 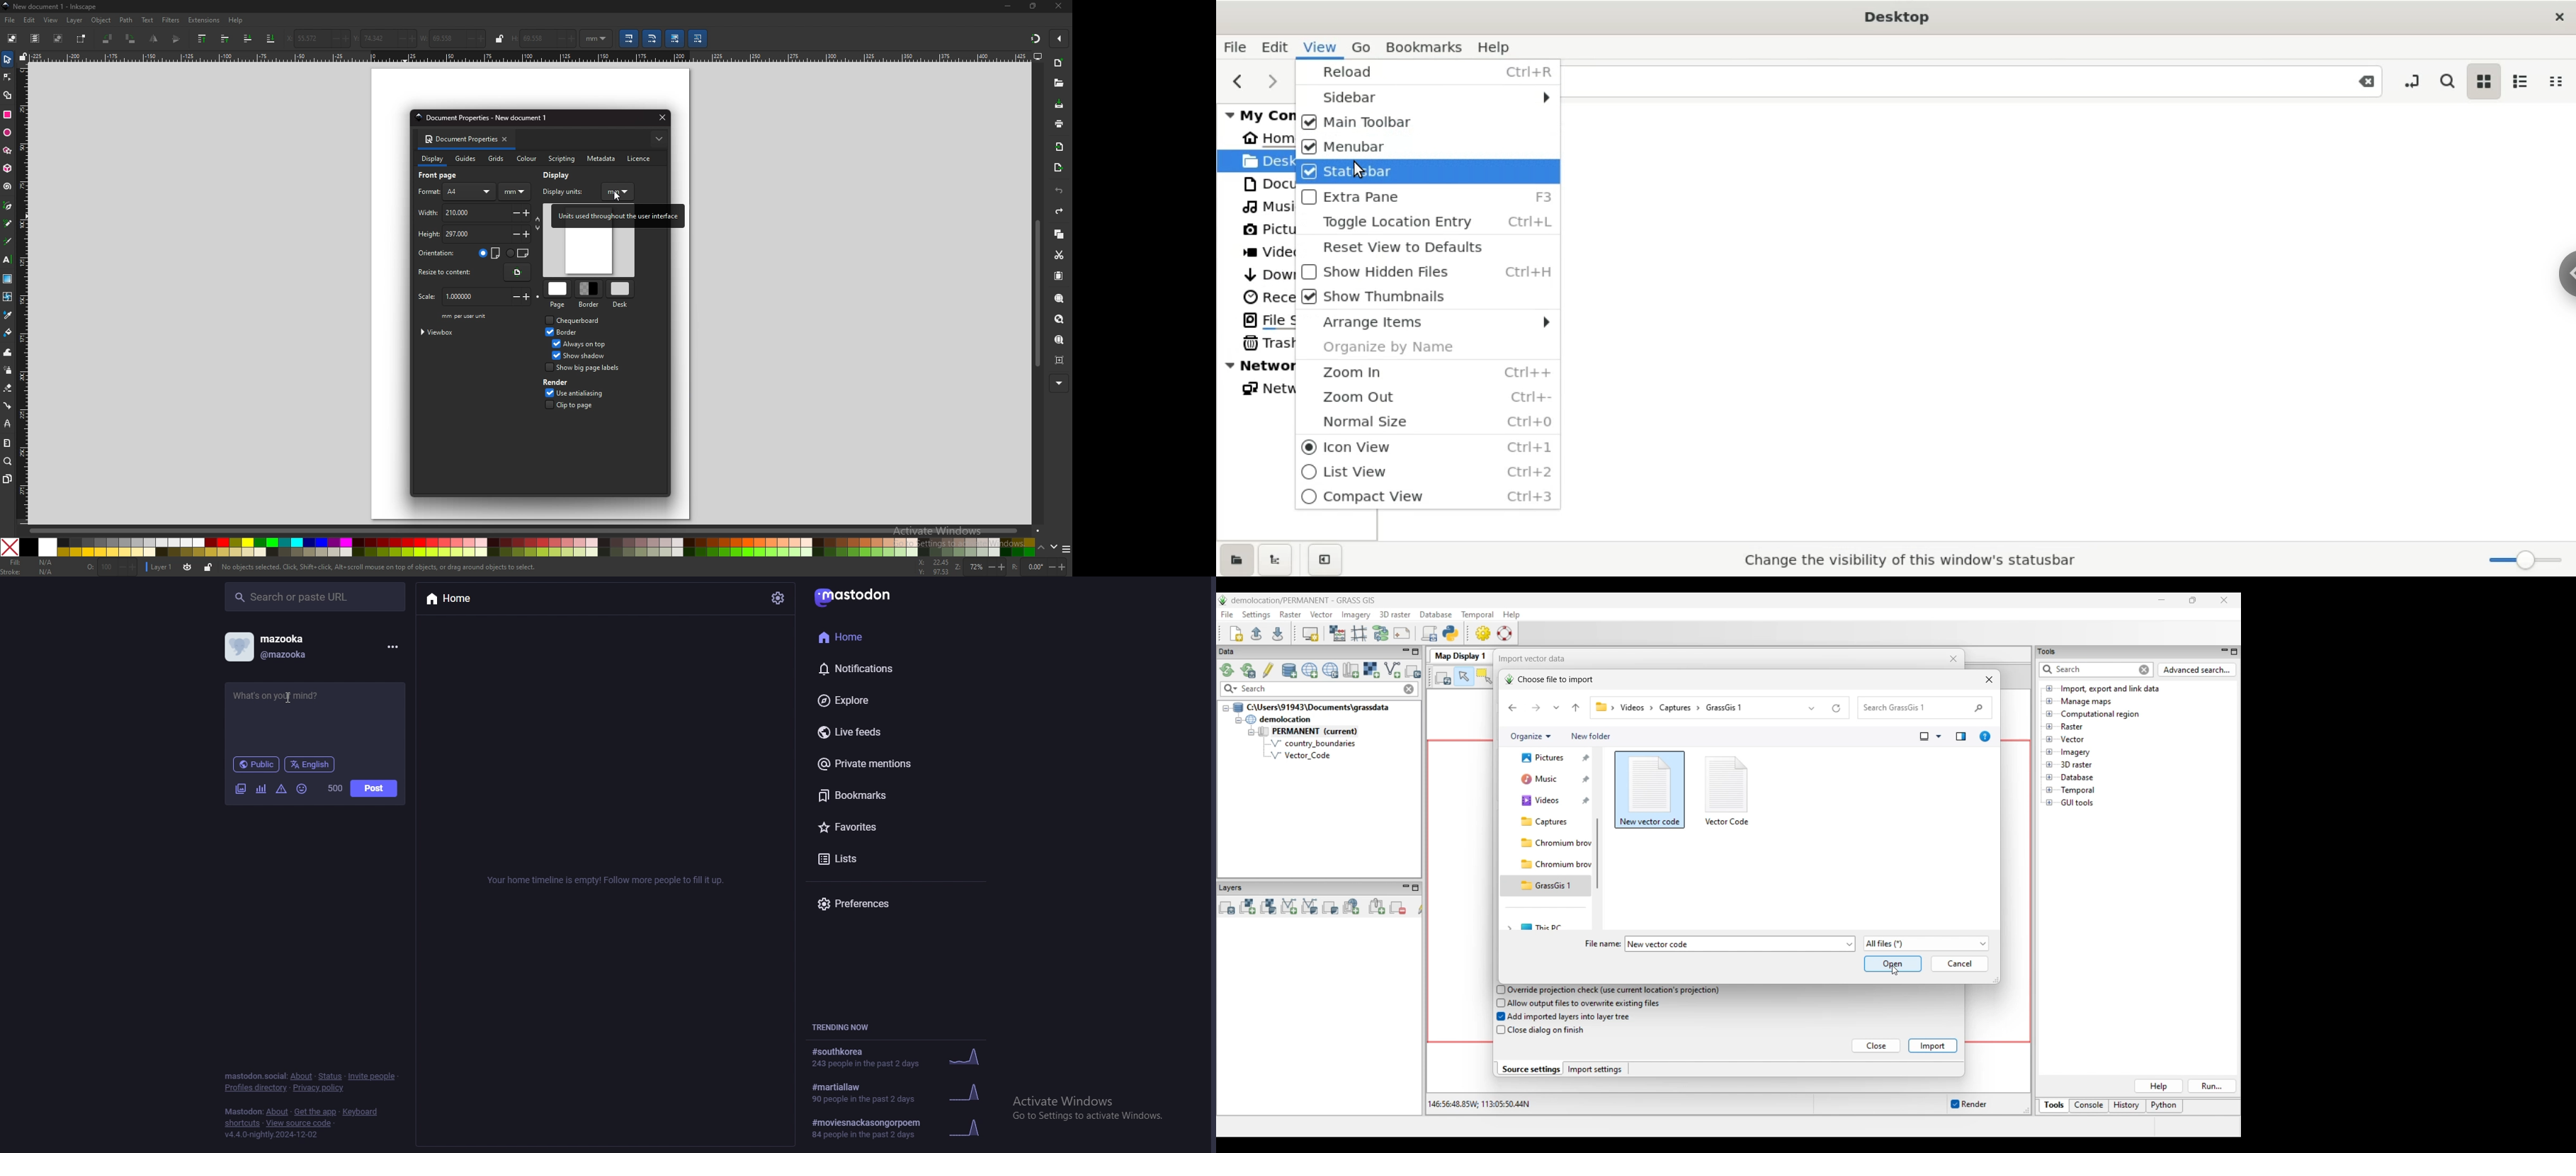 I want to click on selector, so click(x=7, y=59).